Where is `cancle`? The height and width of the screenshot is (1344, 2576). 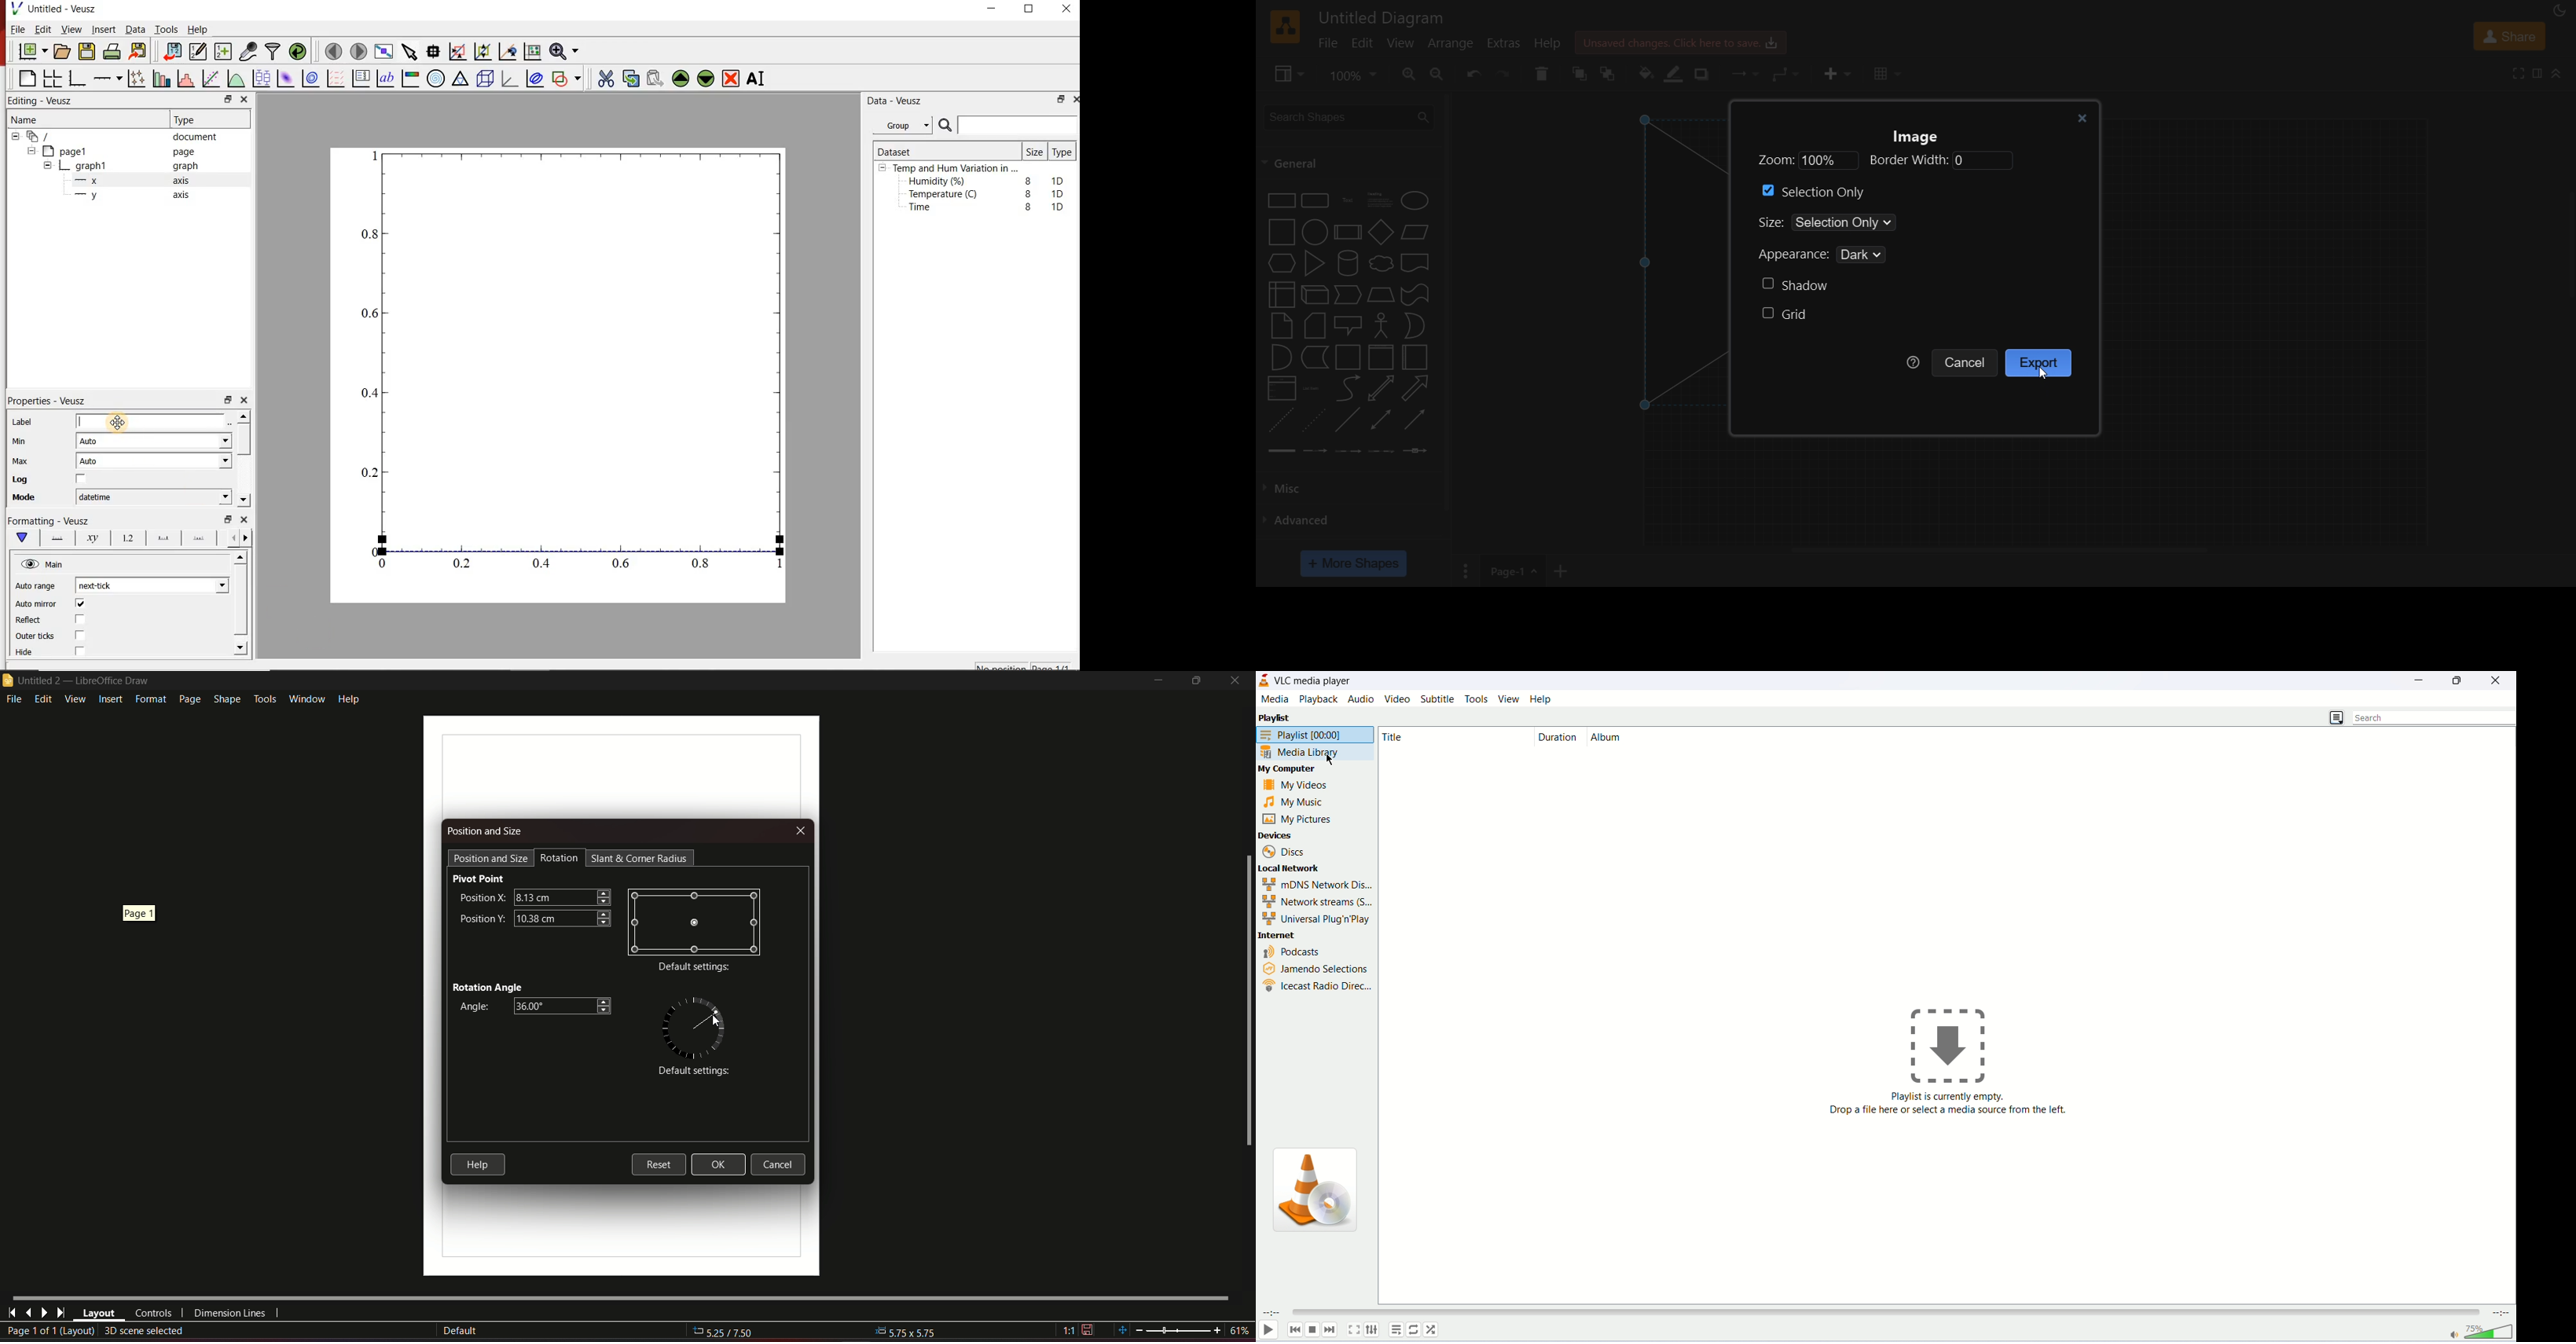 cancle is located at coordinates (1966, 362).